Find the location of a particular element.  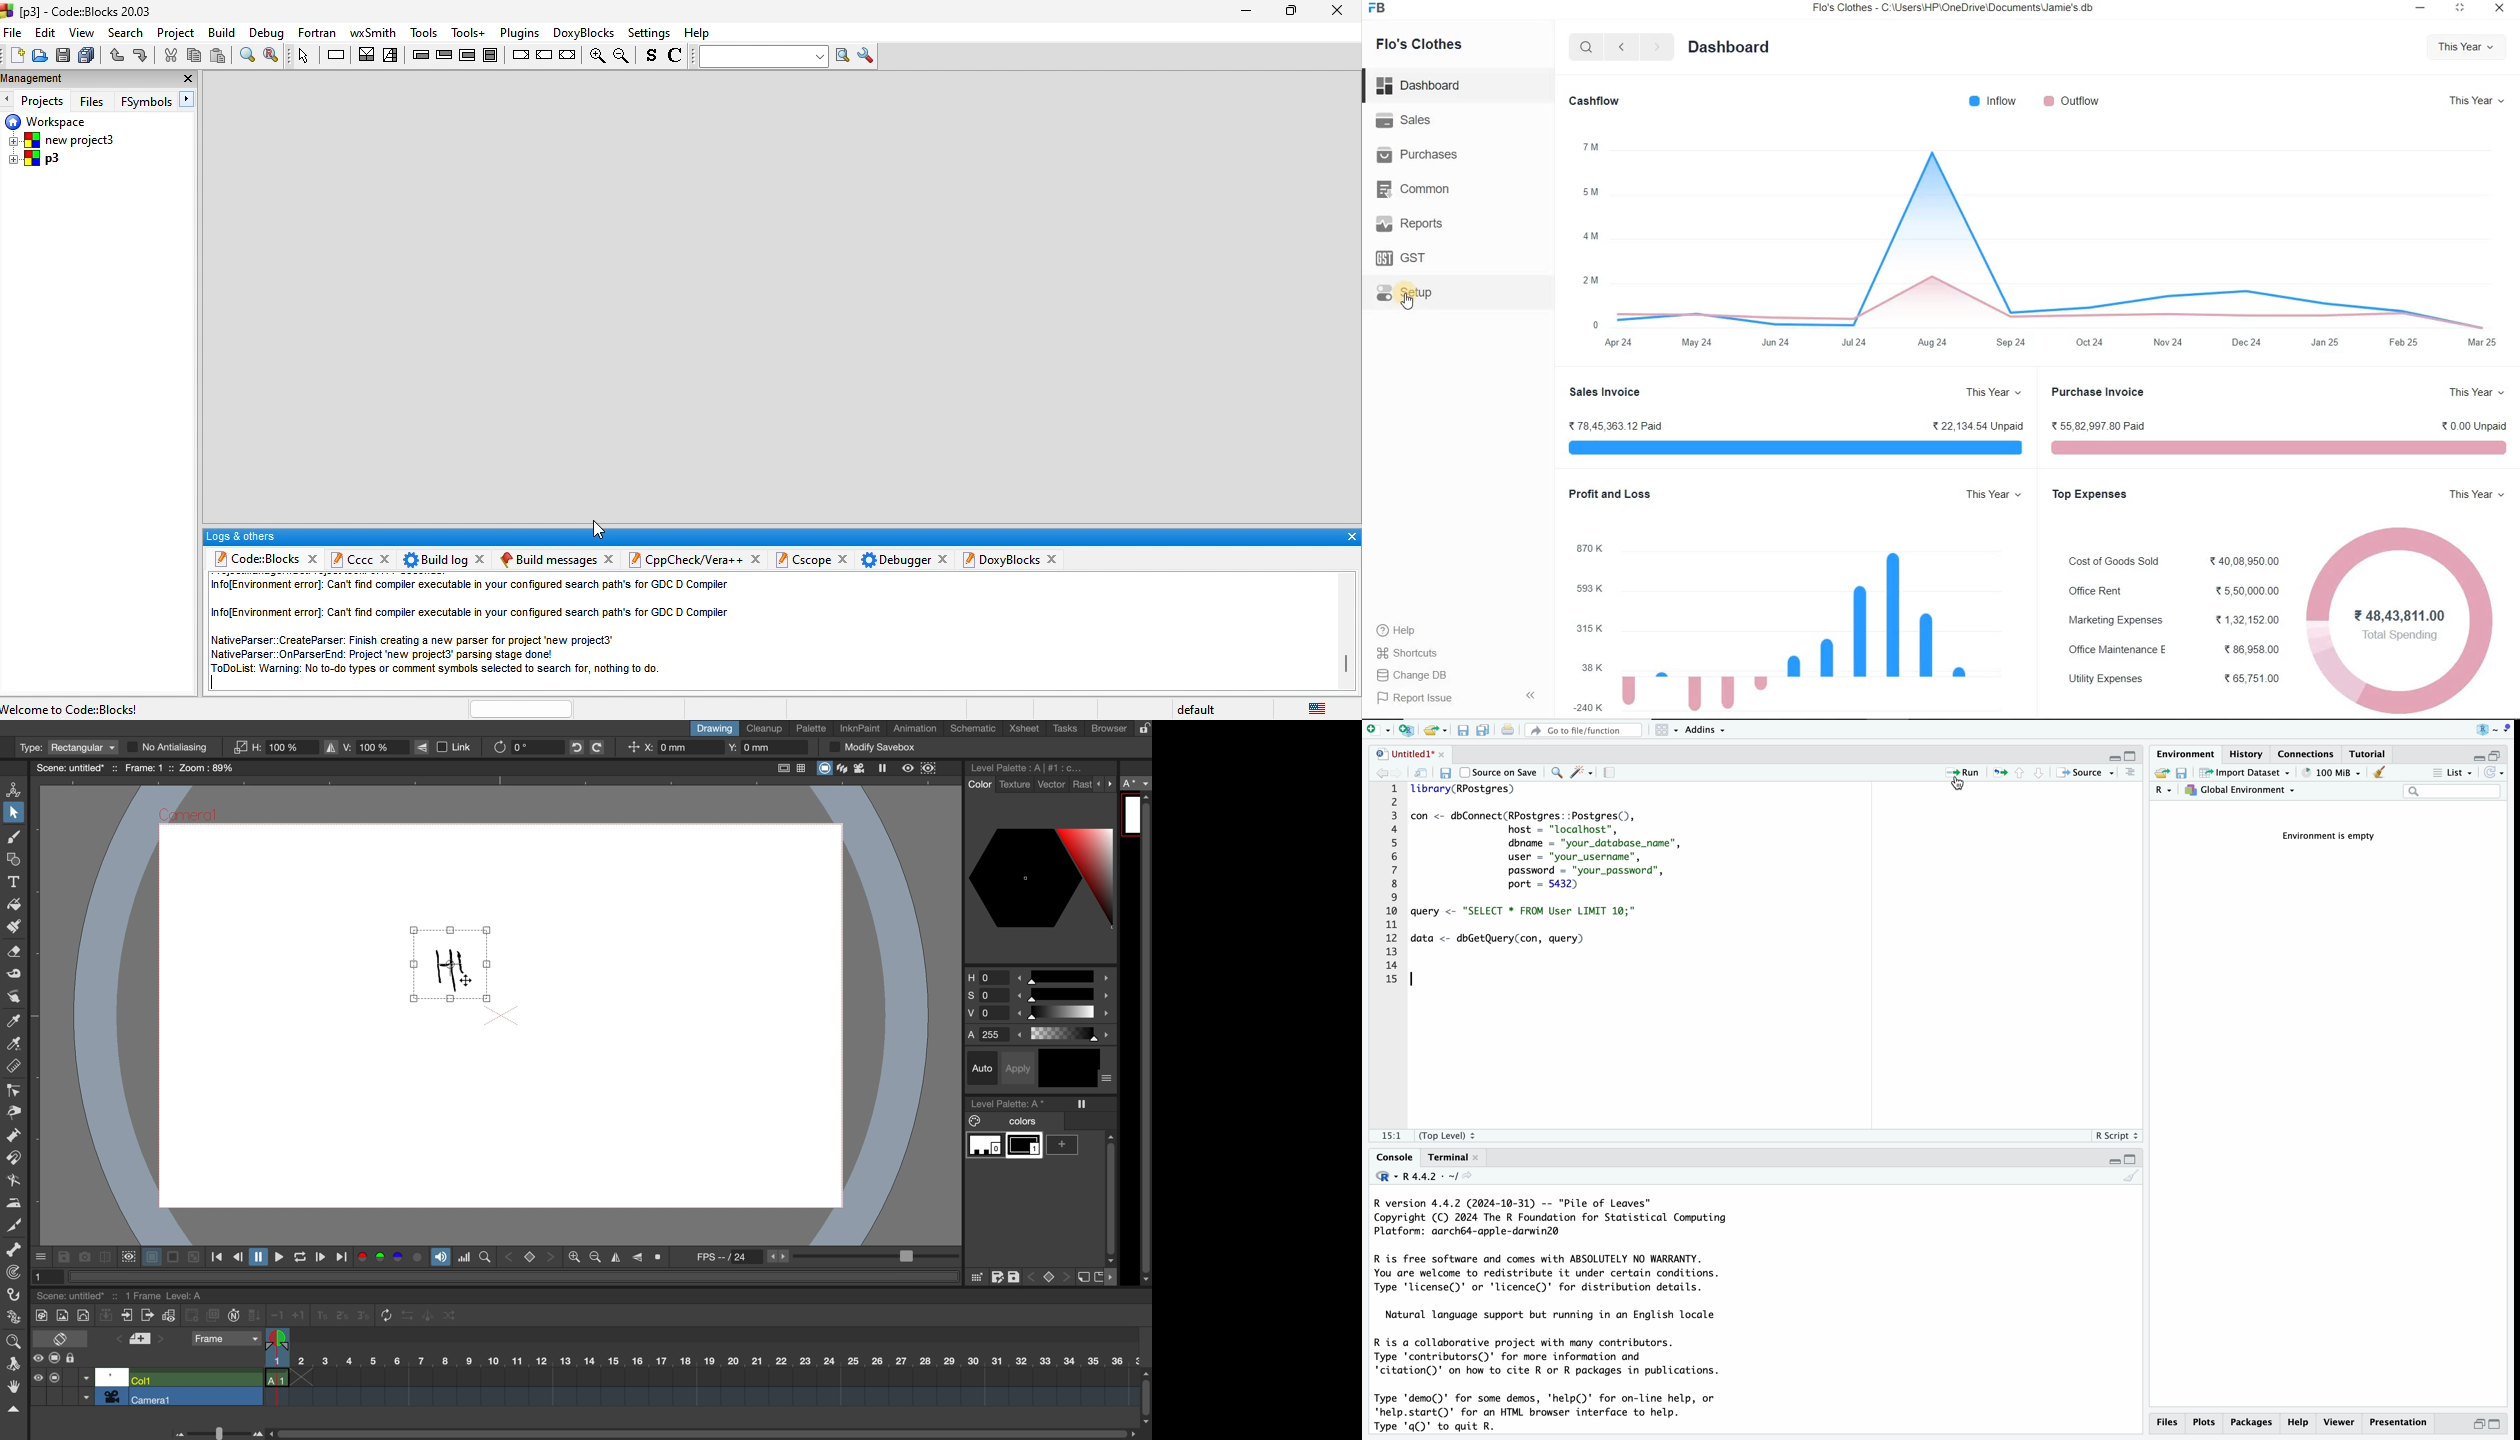

doxyblocks is located at coordinates (1002, 559).